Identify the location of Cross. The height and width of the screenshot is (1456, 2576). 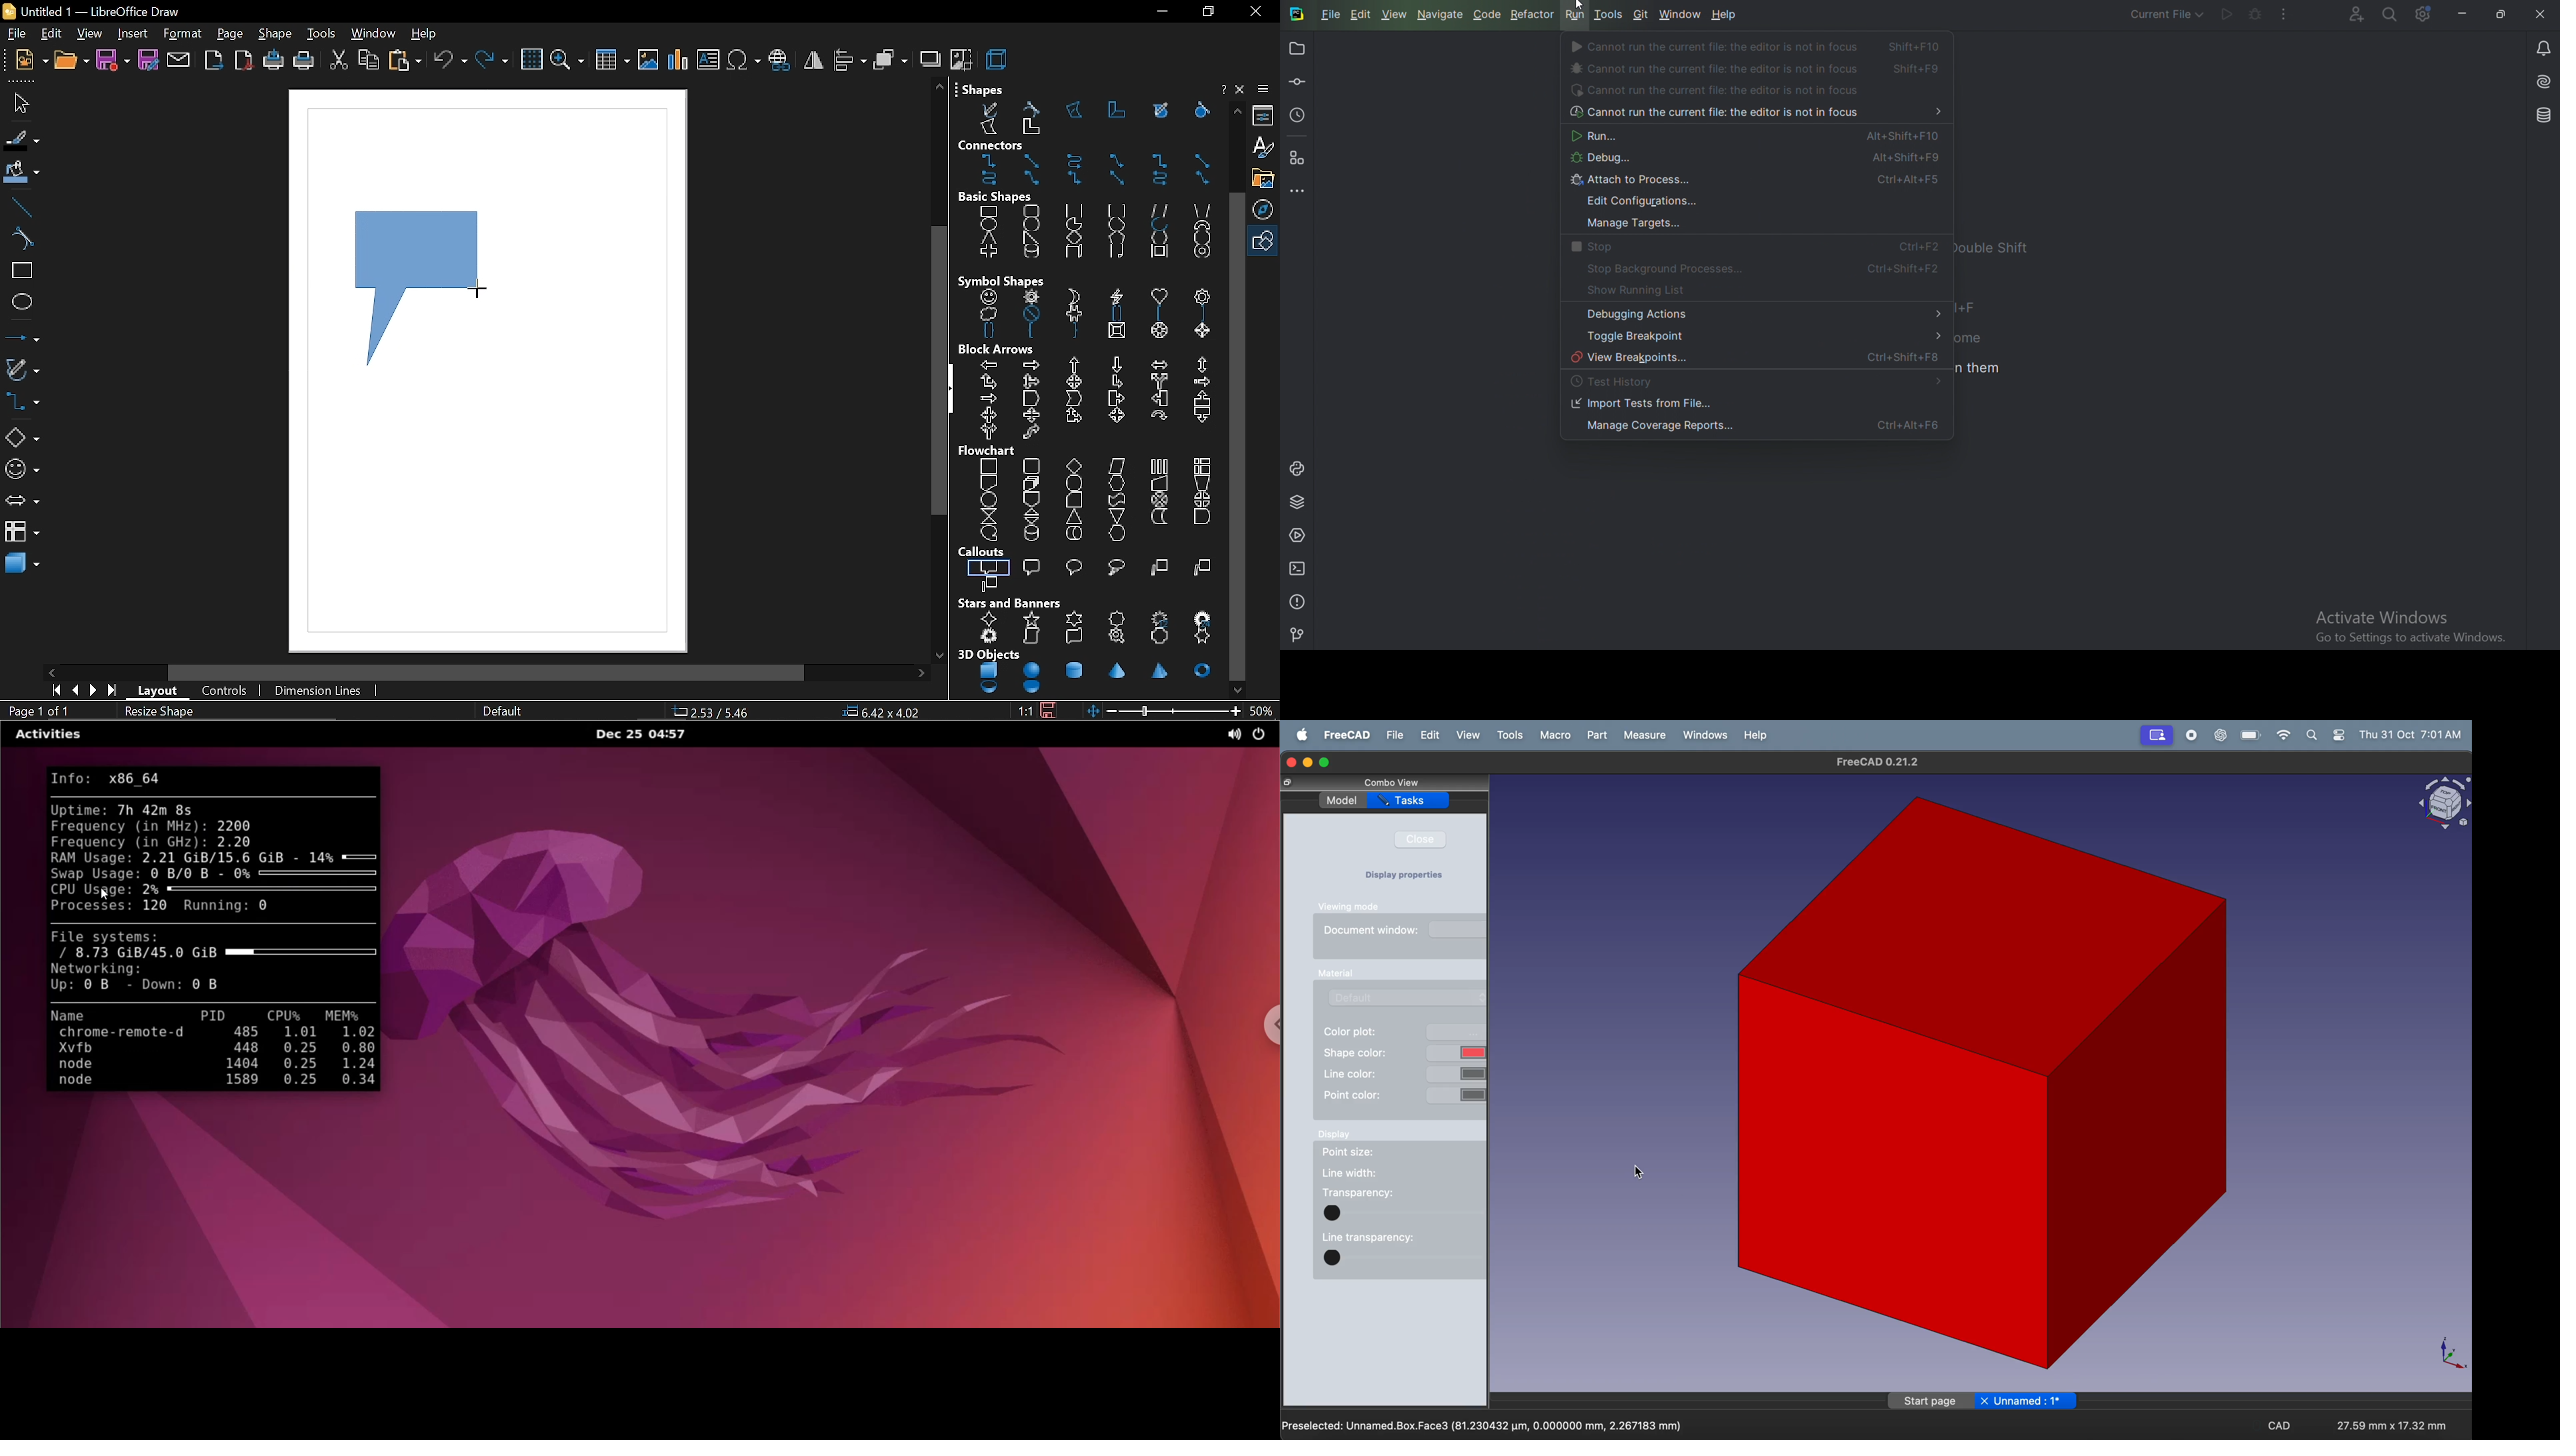
(2541, 13).